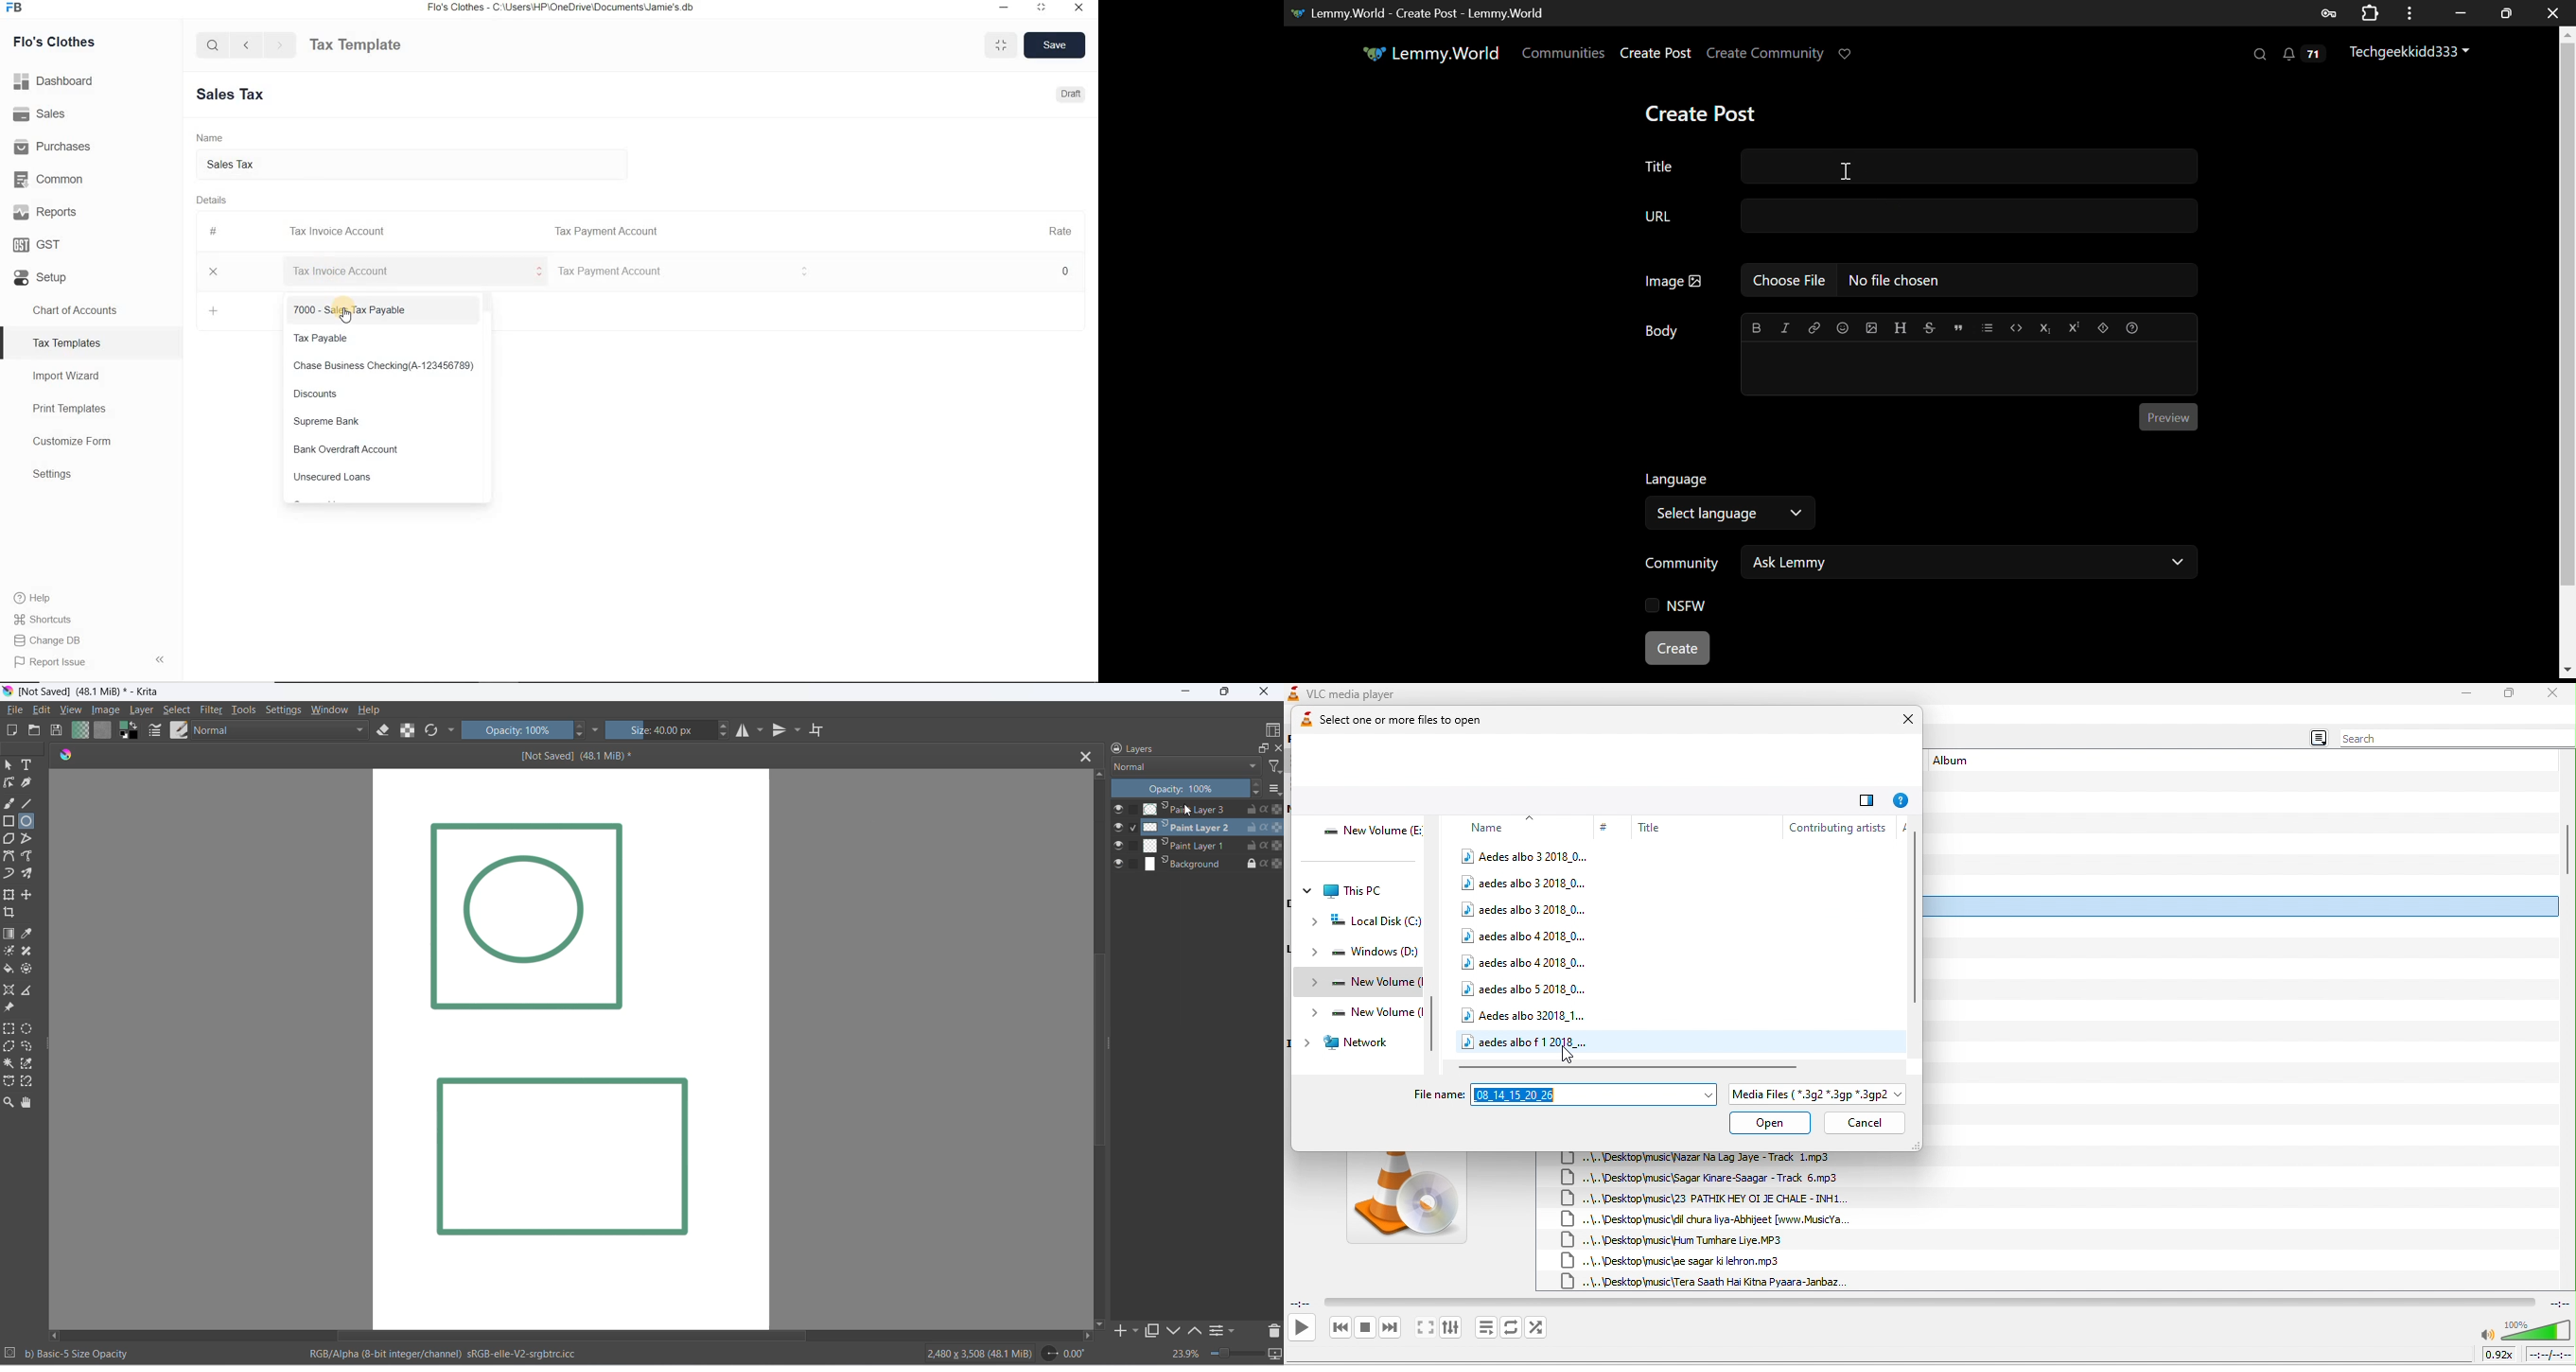 The image size is (2576, 1372). Describe the element at coordinates (331, 710) in the screenshot. I see `window` at that location.